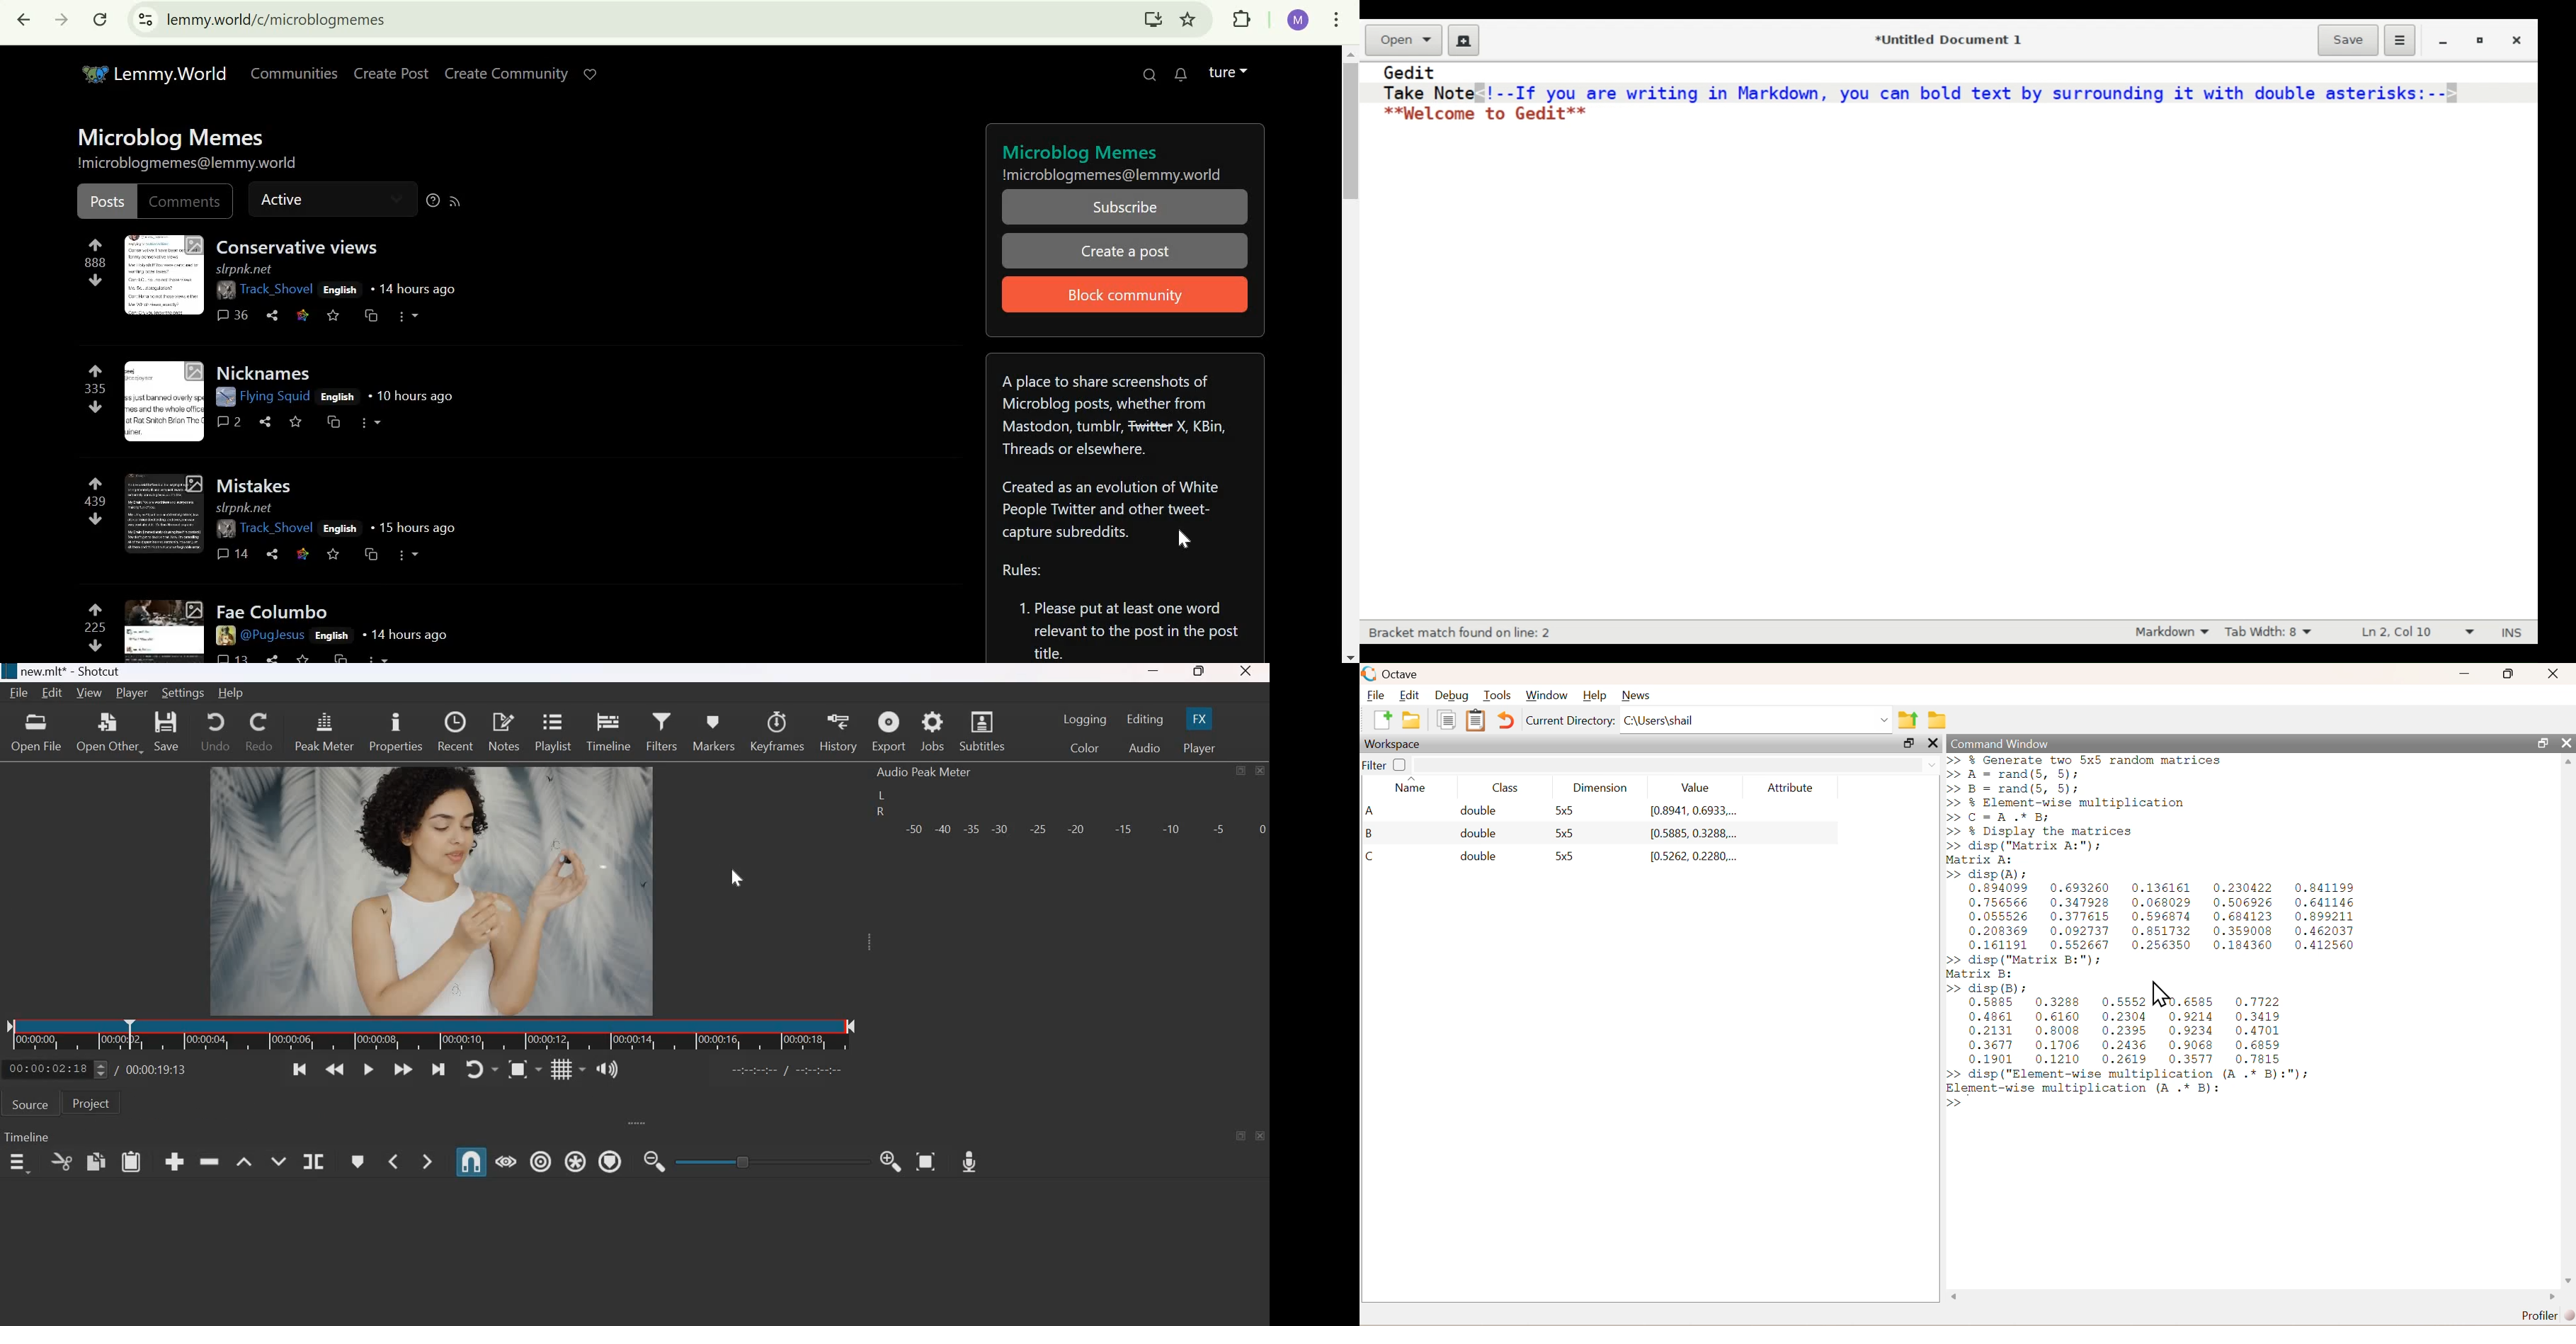  Describe the element at coordinates (1146, 79) in the screenshot. I see `search` at that location.